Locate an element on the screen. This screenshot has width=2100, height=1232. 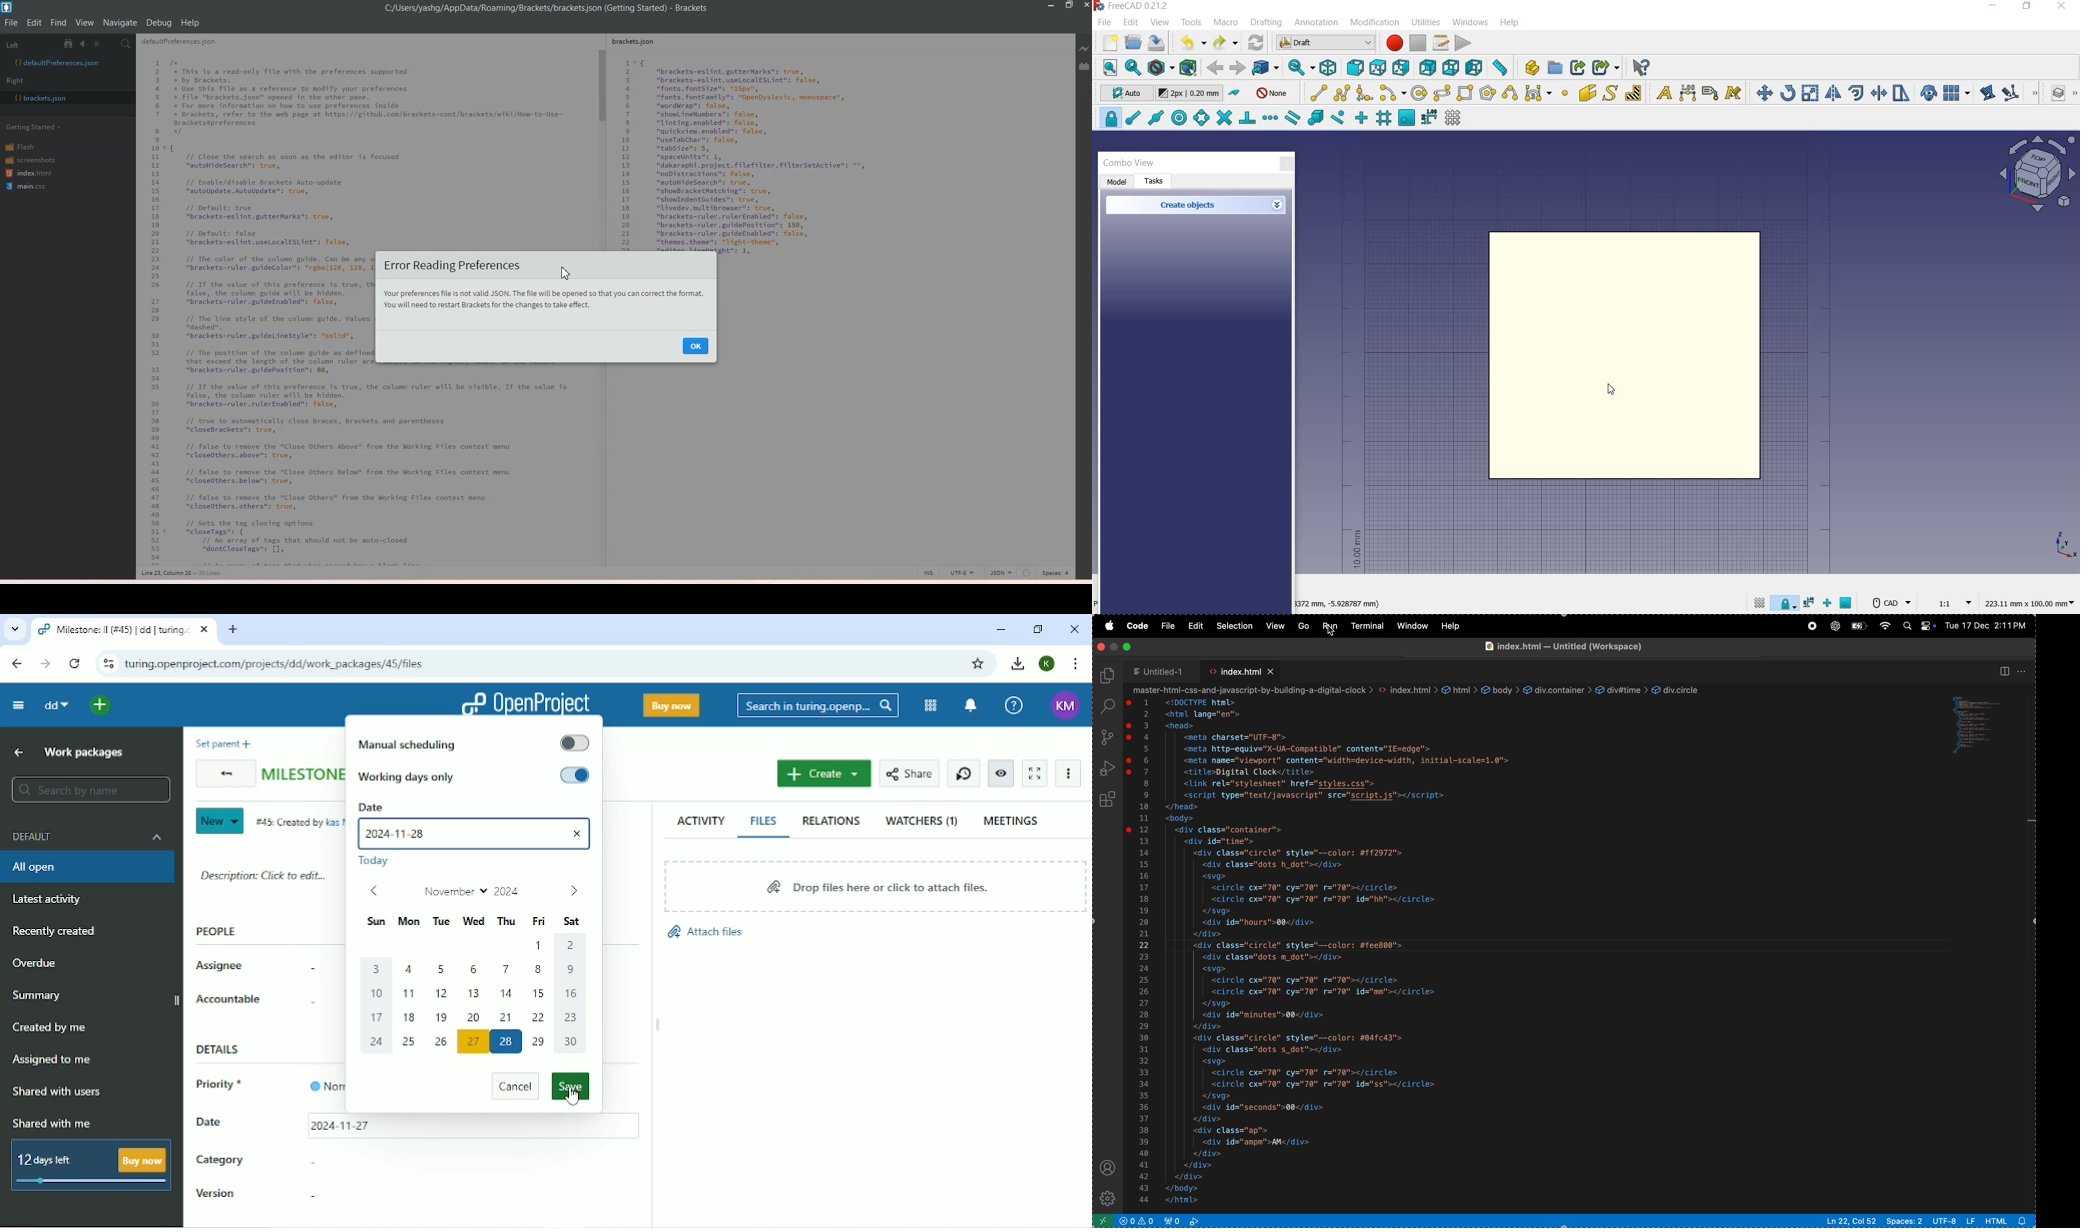
Open quick add menu is located at coordinates (102, 706).